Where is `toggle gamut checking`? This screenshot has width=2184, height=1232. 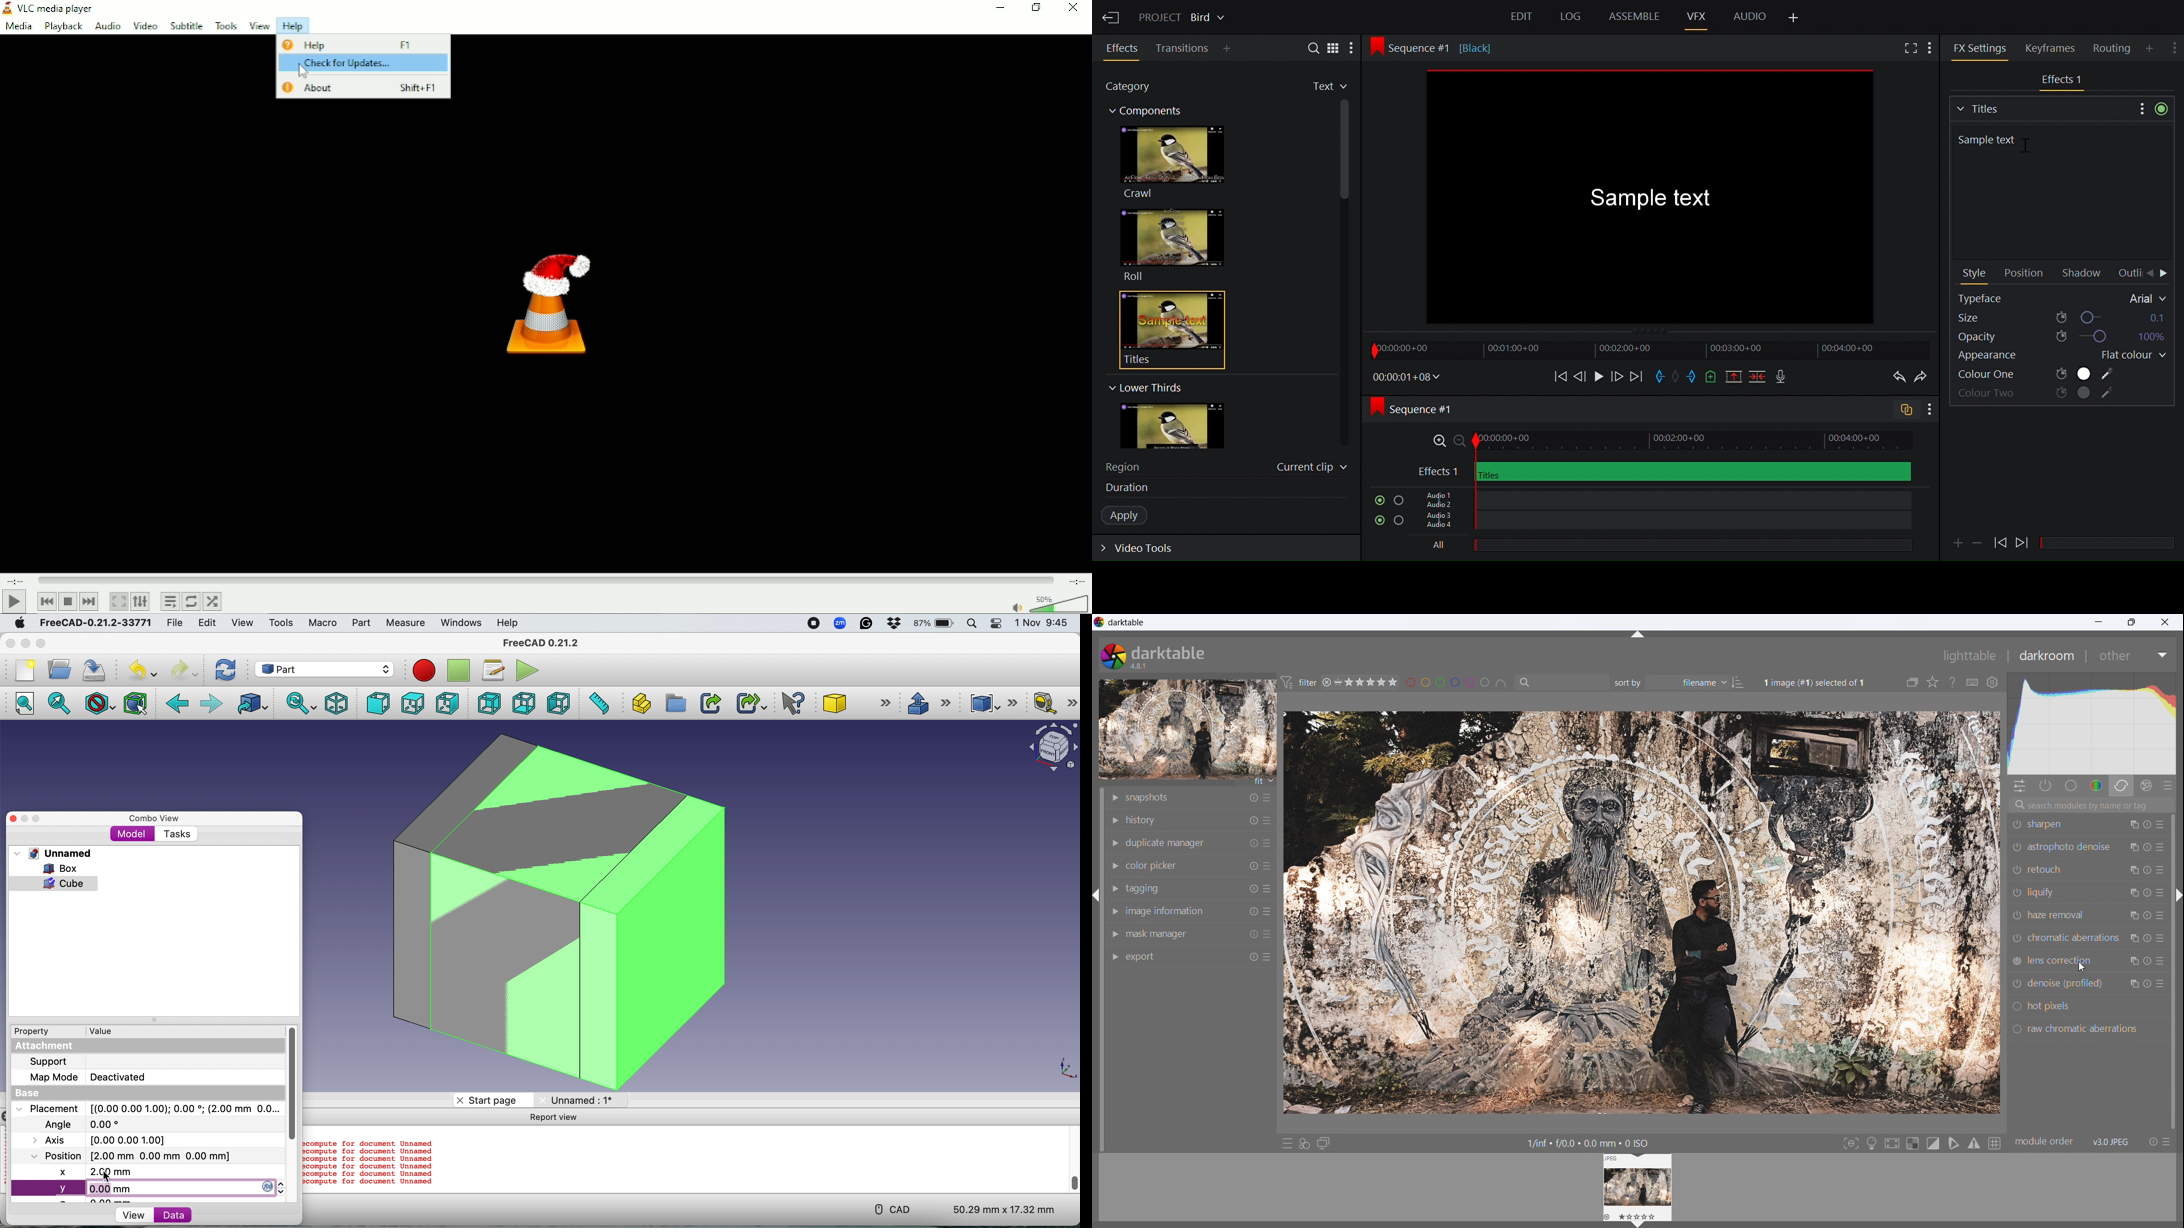
toggle gamut checking is located at coordinates (1975, 1144).